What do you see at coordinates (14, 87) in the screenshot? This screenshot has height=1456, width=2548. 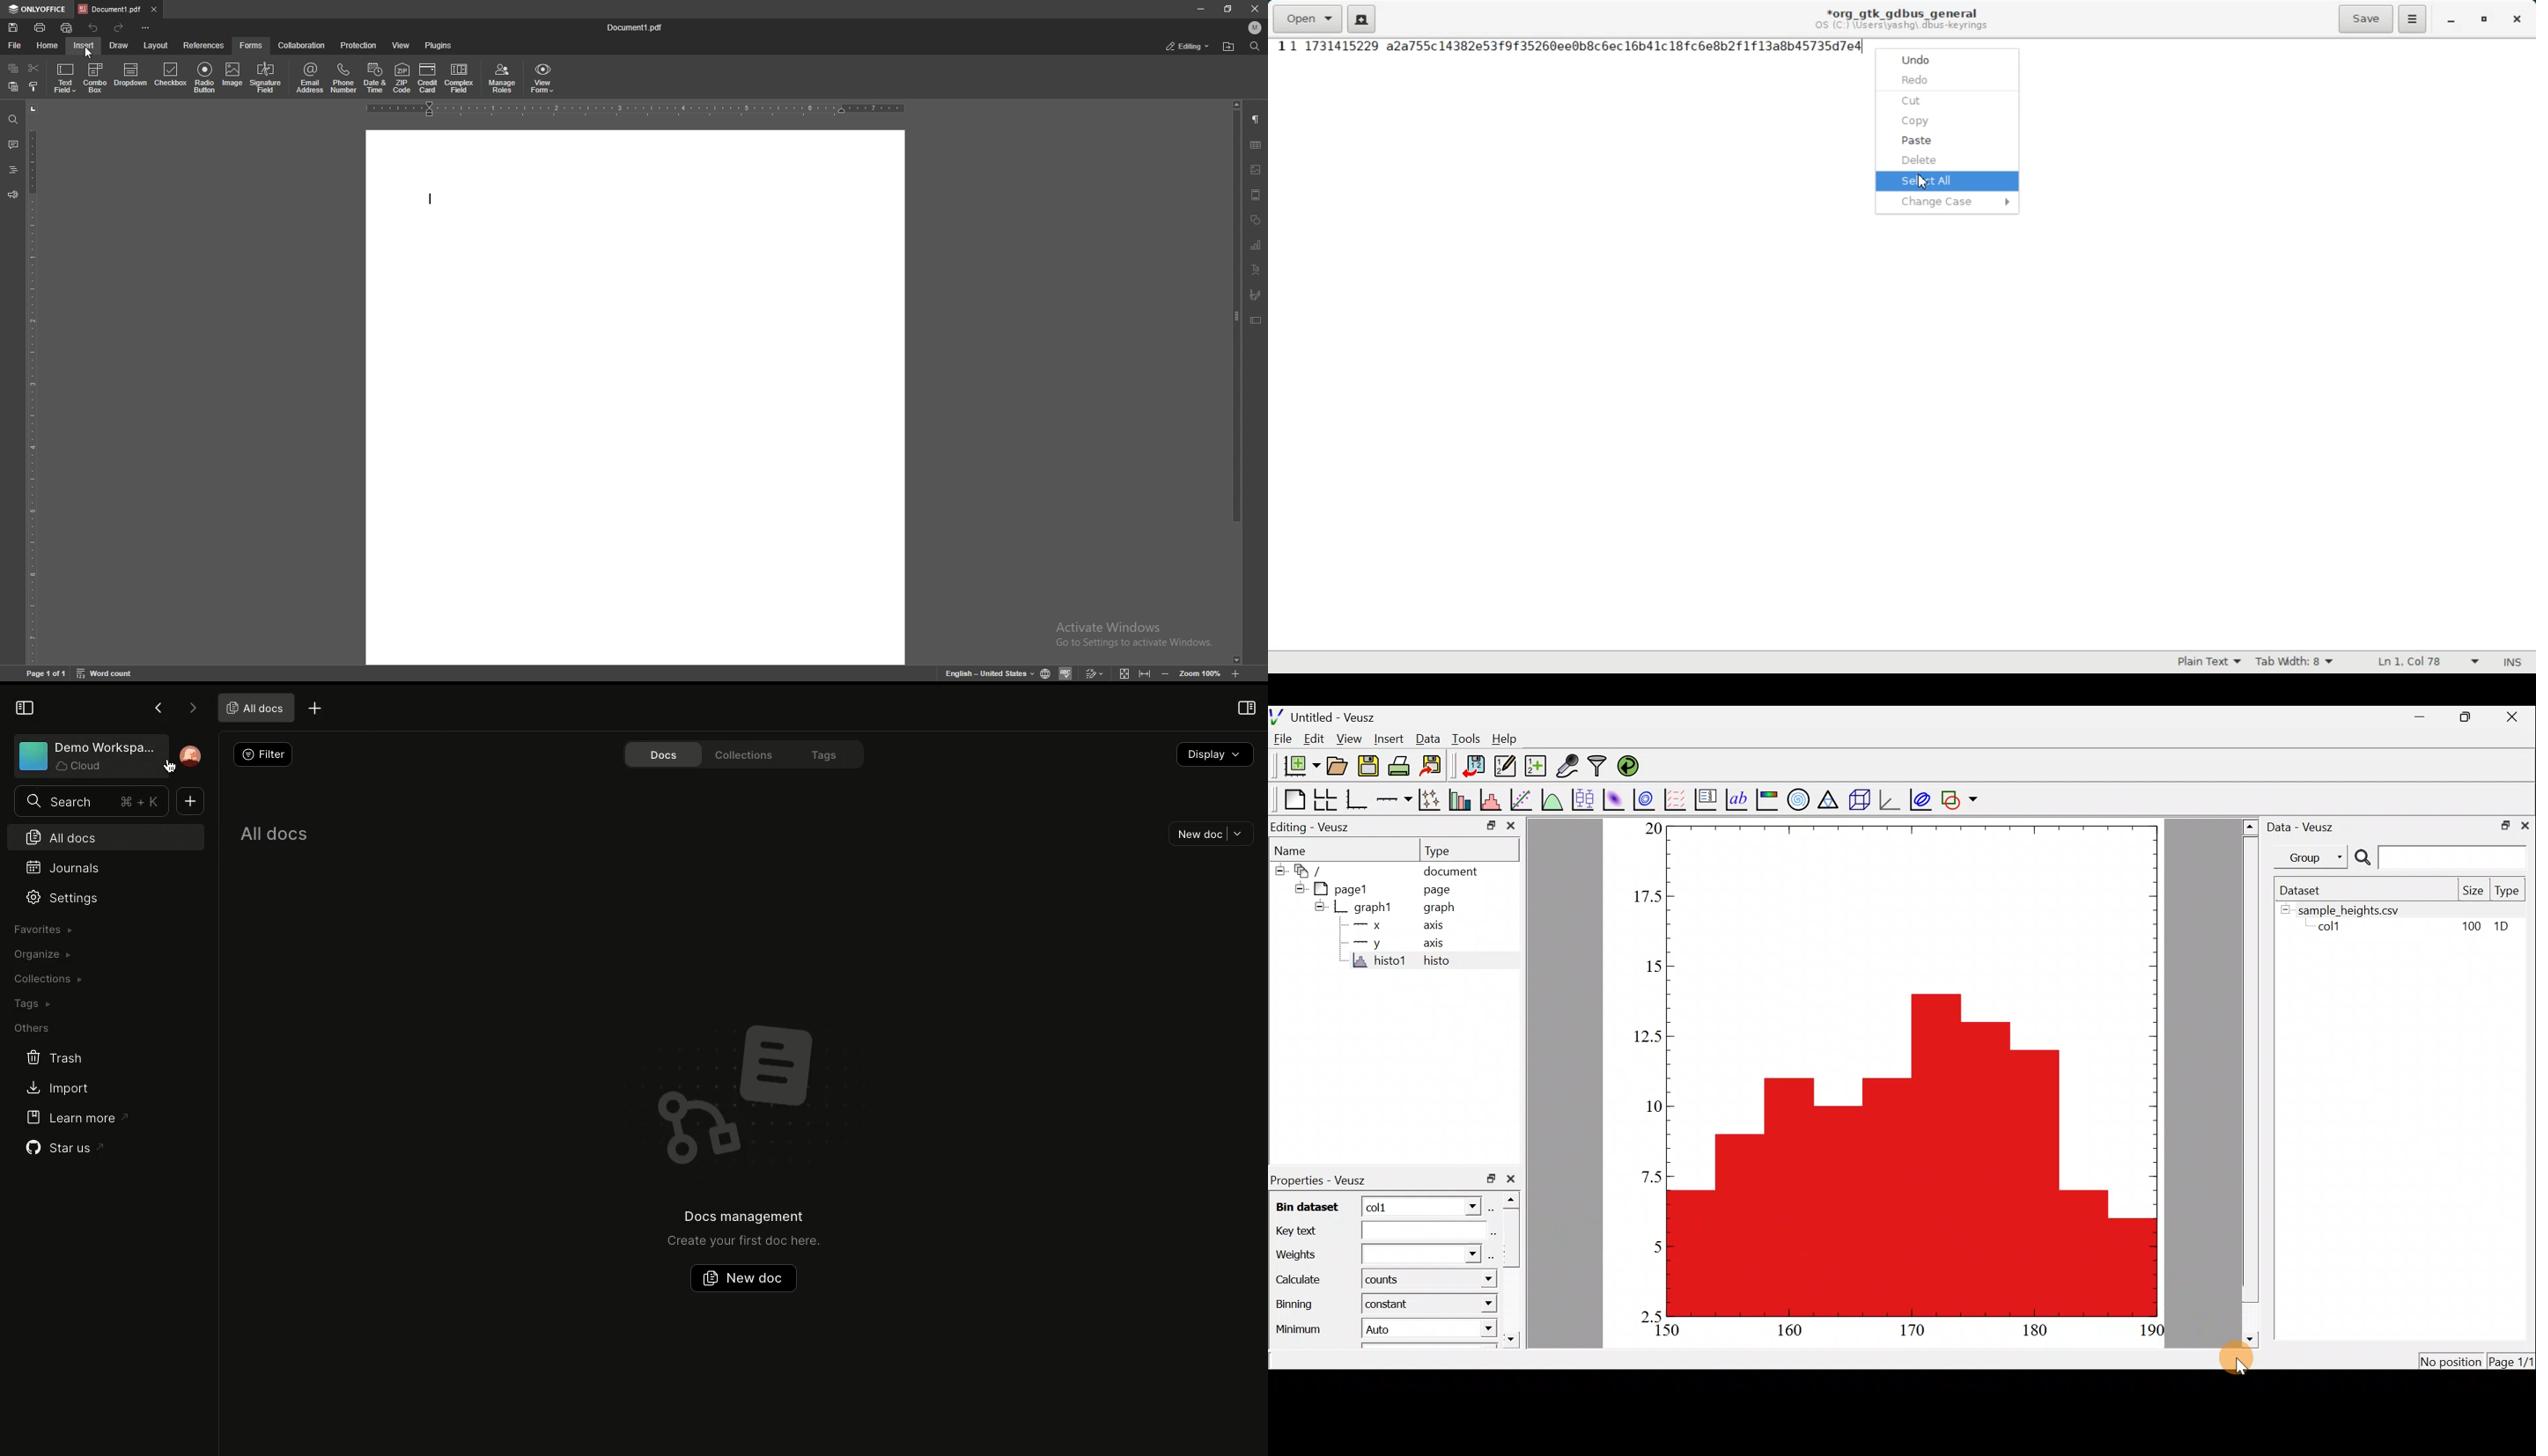 I see `paste` at bounding box center [14, 87].